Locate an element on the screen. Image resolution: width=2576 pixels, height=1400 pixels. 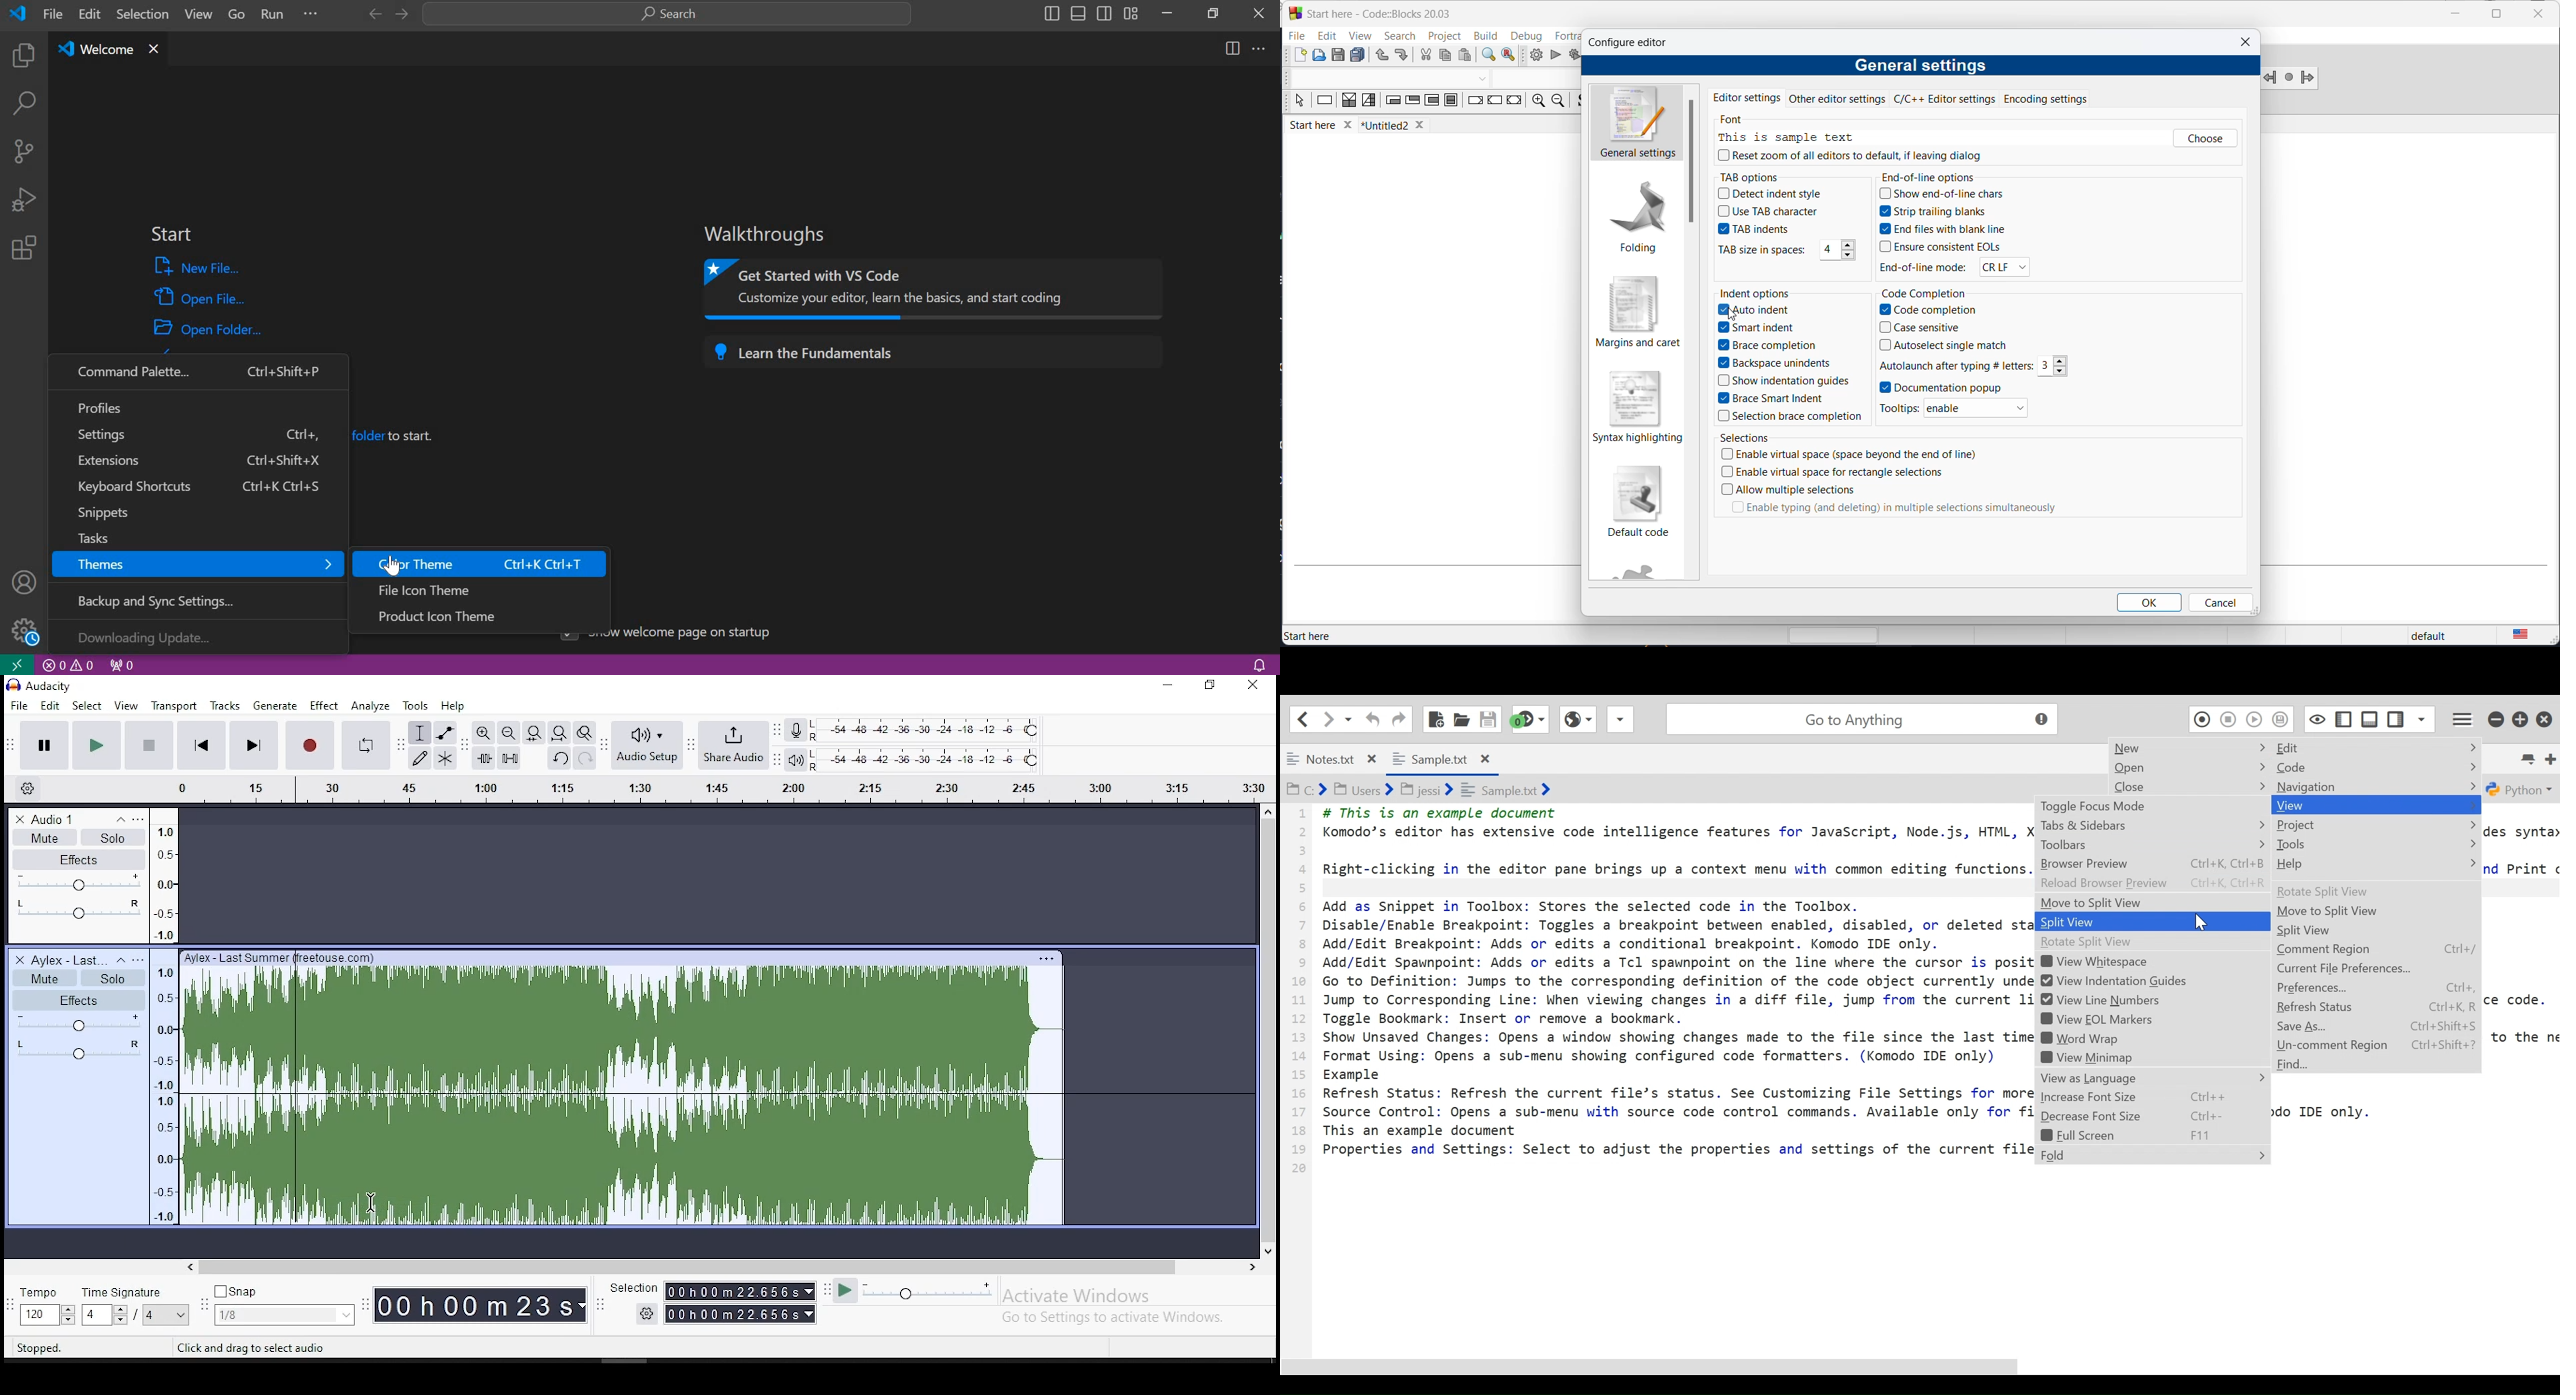
case sensitive  is located at coordinates (1928, 327).